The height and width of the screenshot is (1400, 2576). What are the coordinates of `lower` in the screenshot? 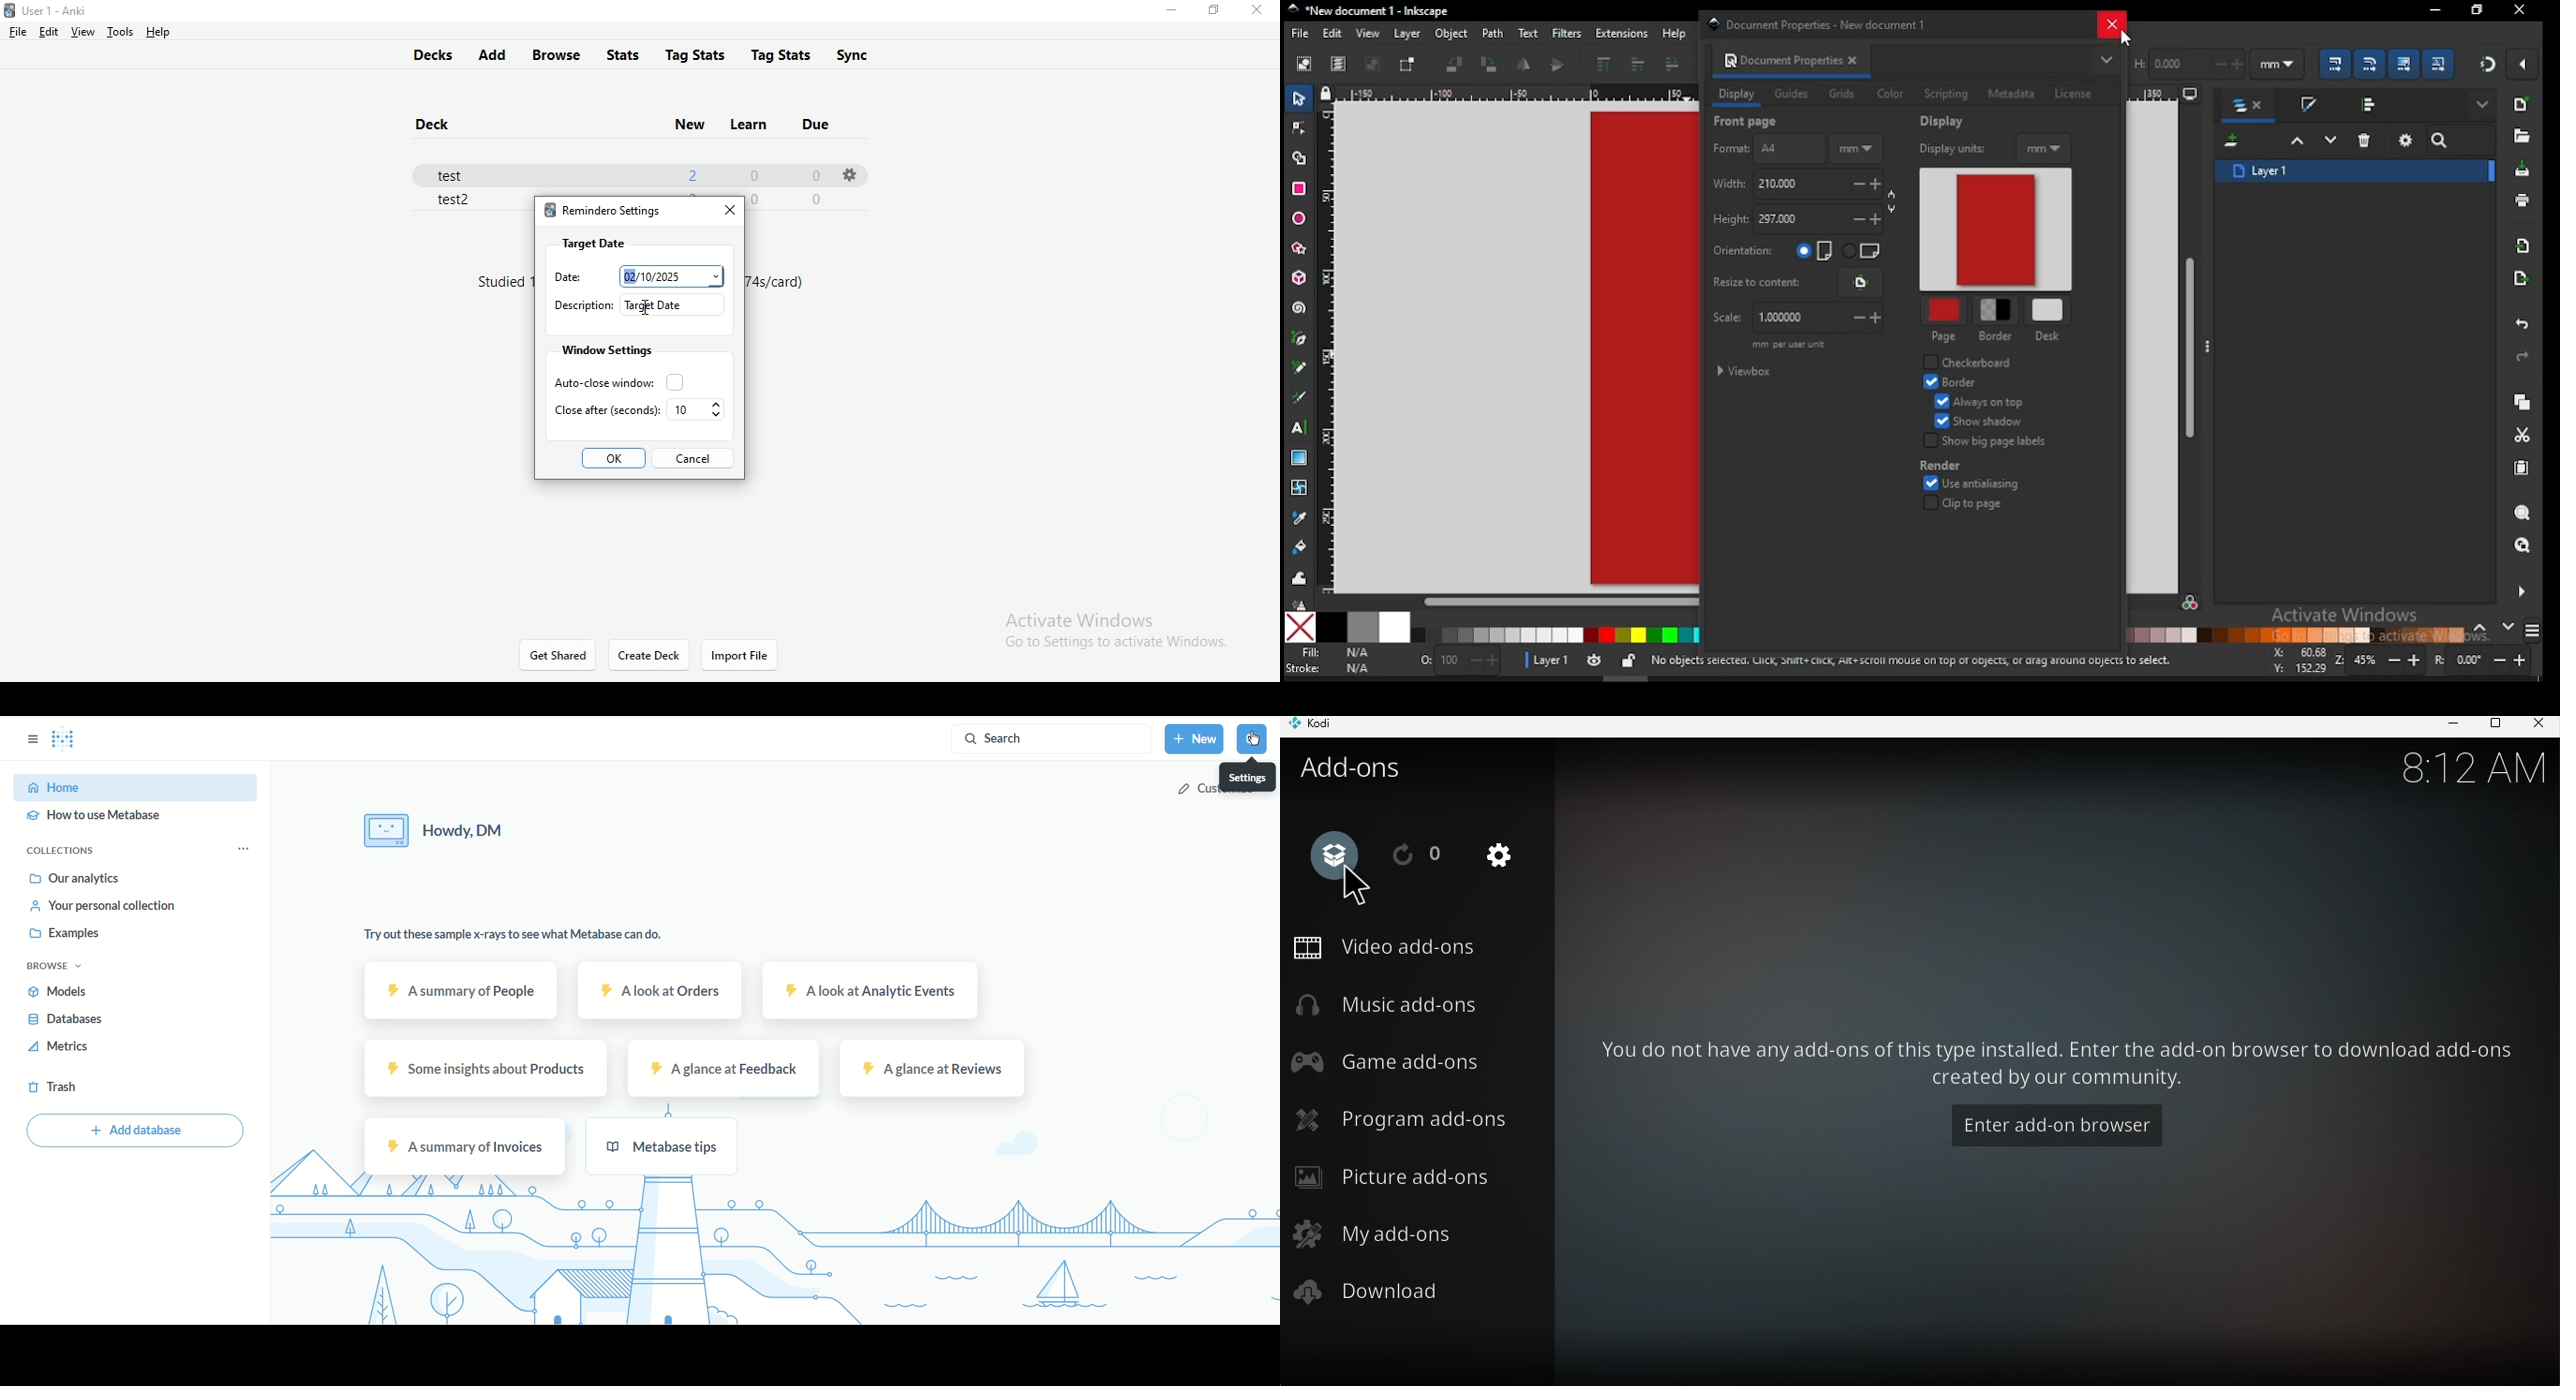 It's located at (1673, 65).